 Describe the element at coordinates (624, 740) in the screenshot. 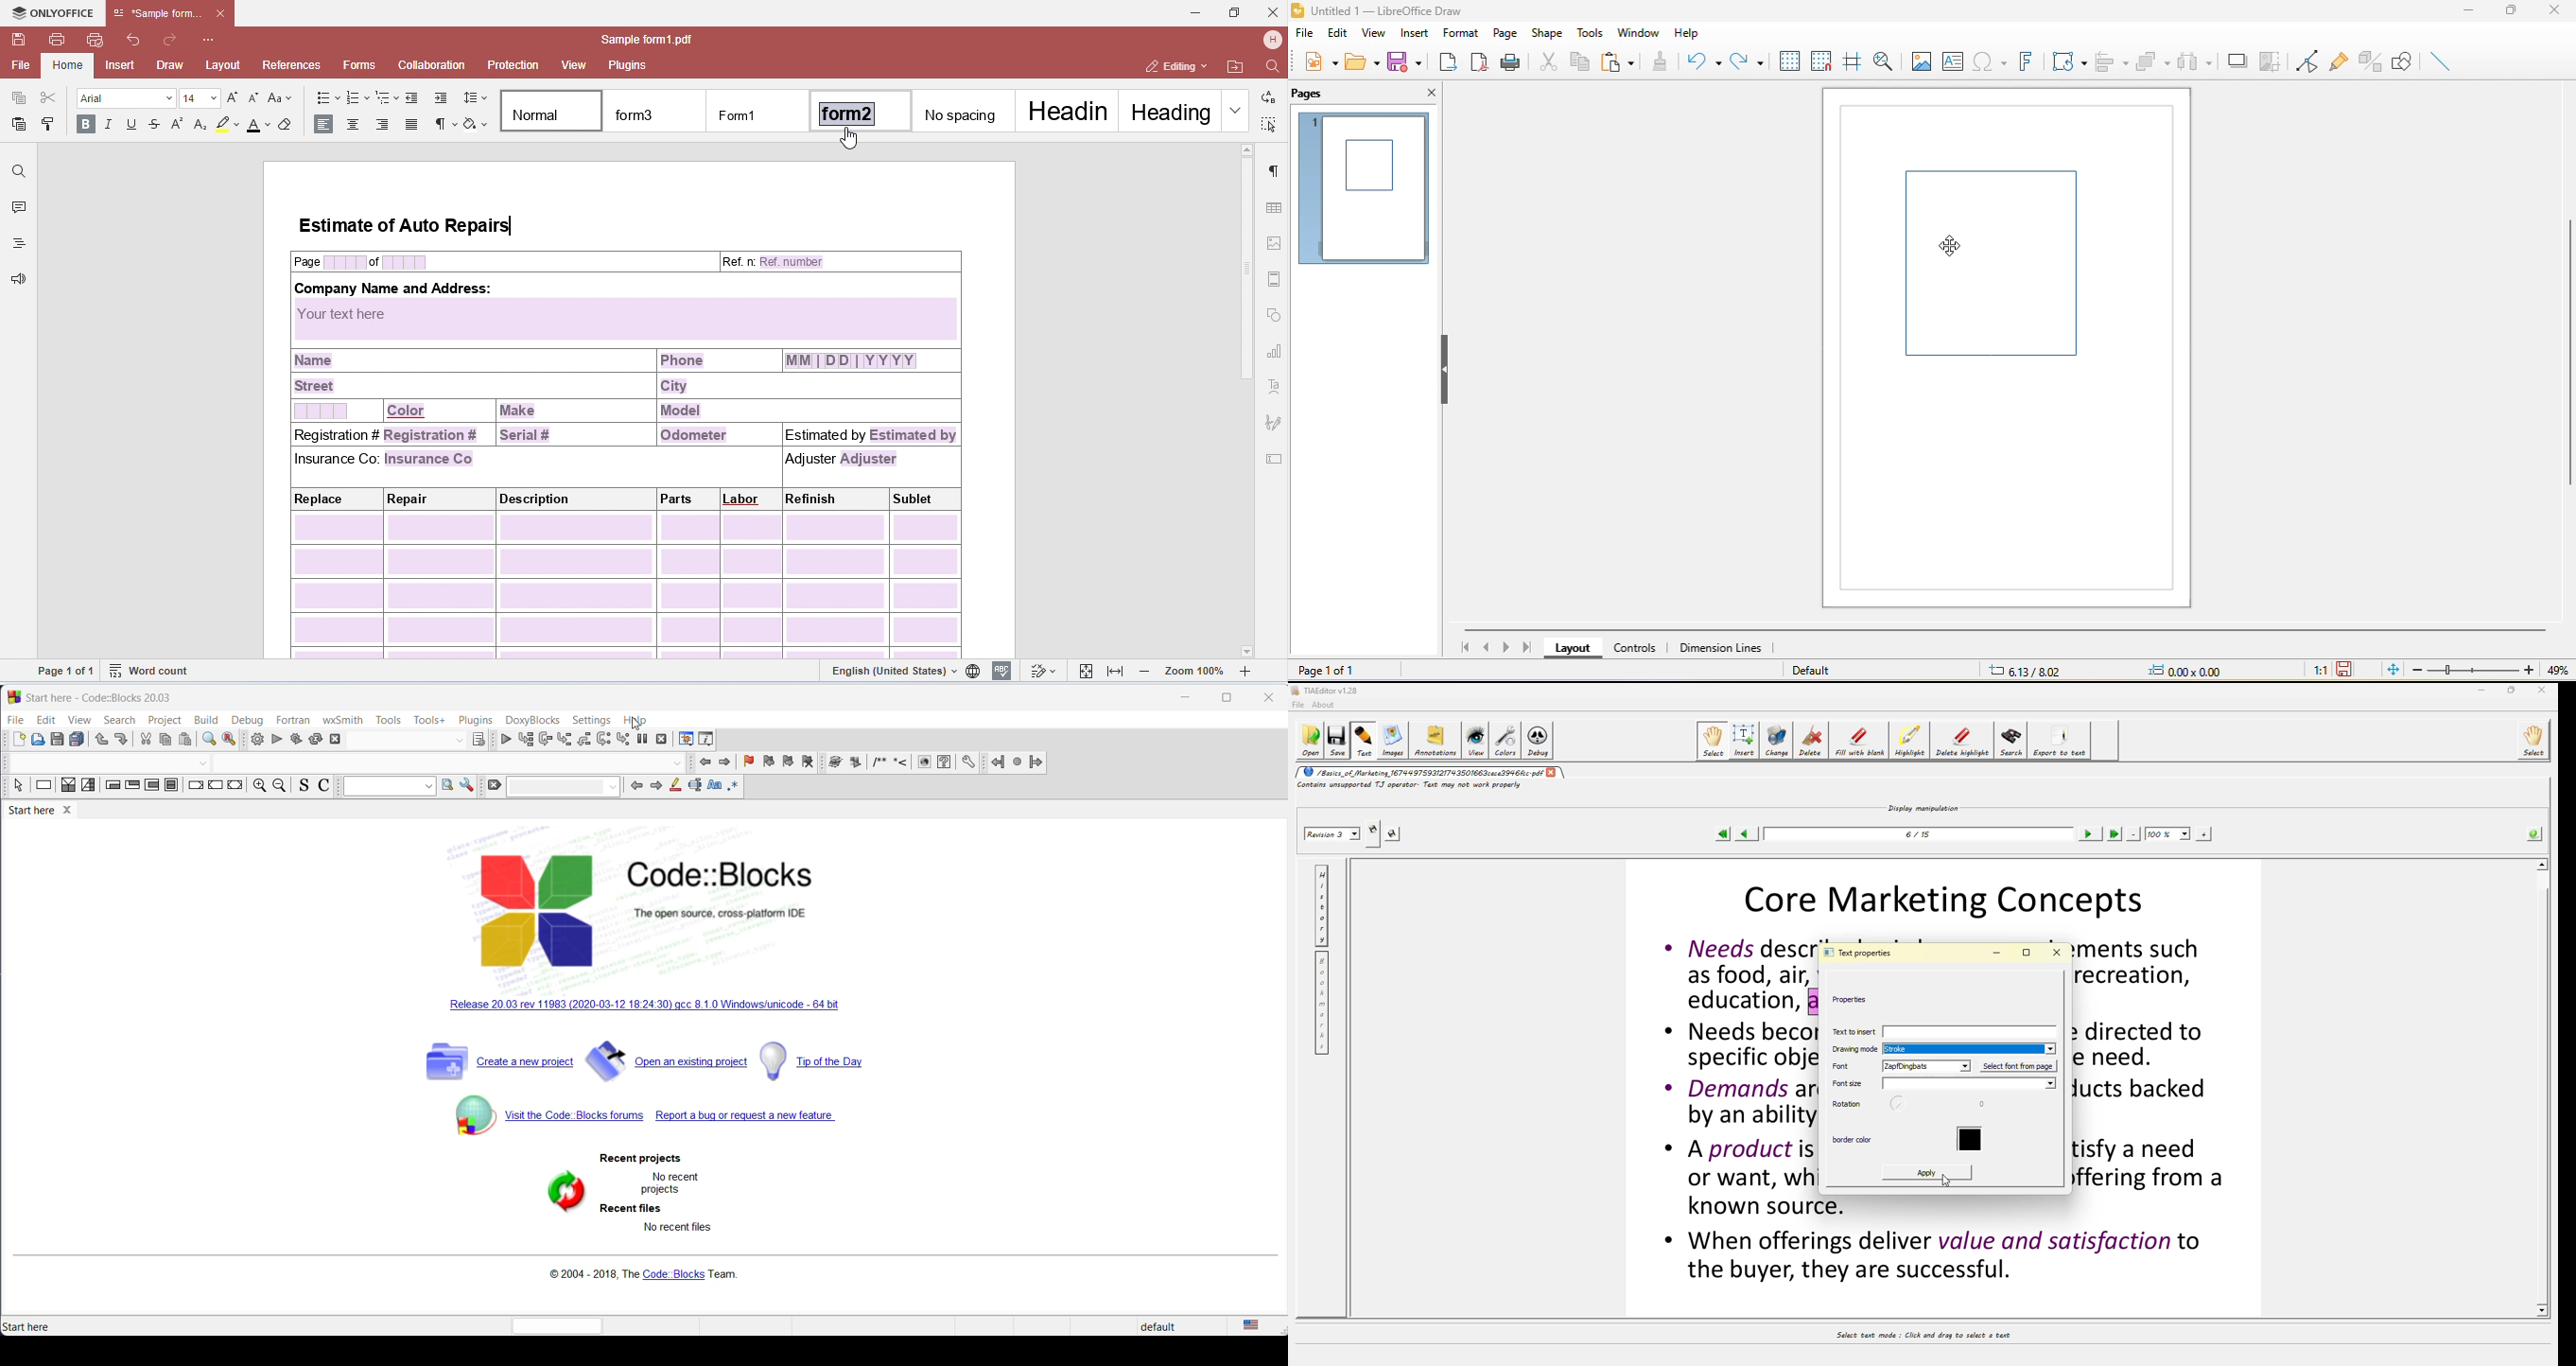

I see `step into instruction` at that location.